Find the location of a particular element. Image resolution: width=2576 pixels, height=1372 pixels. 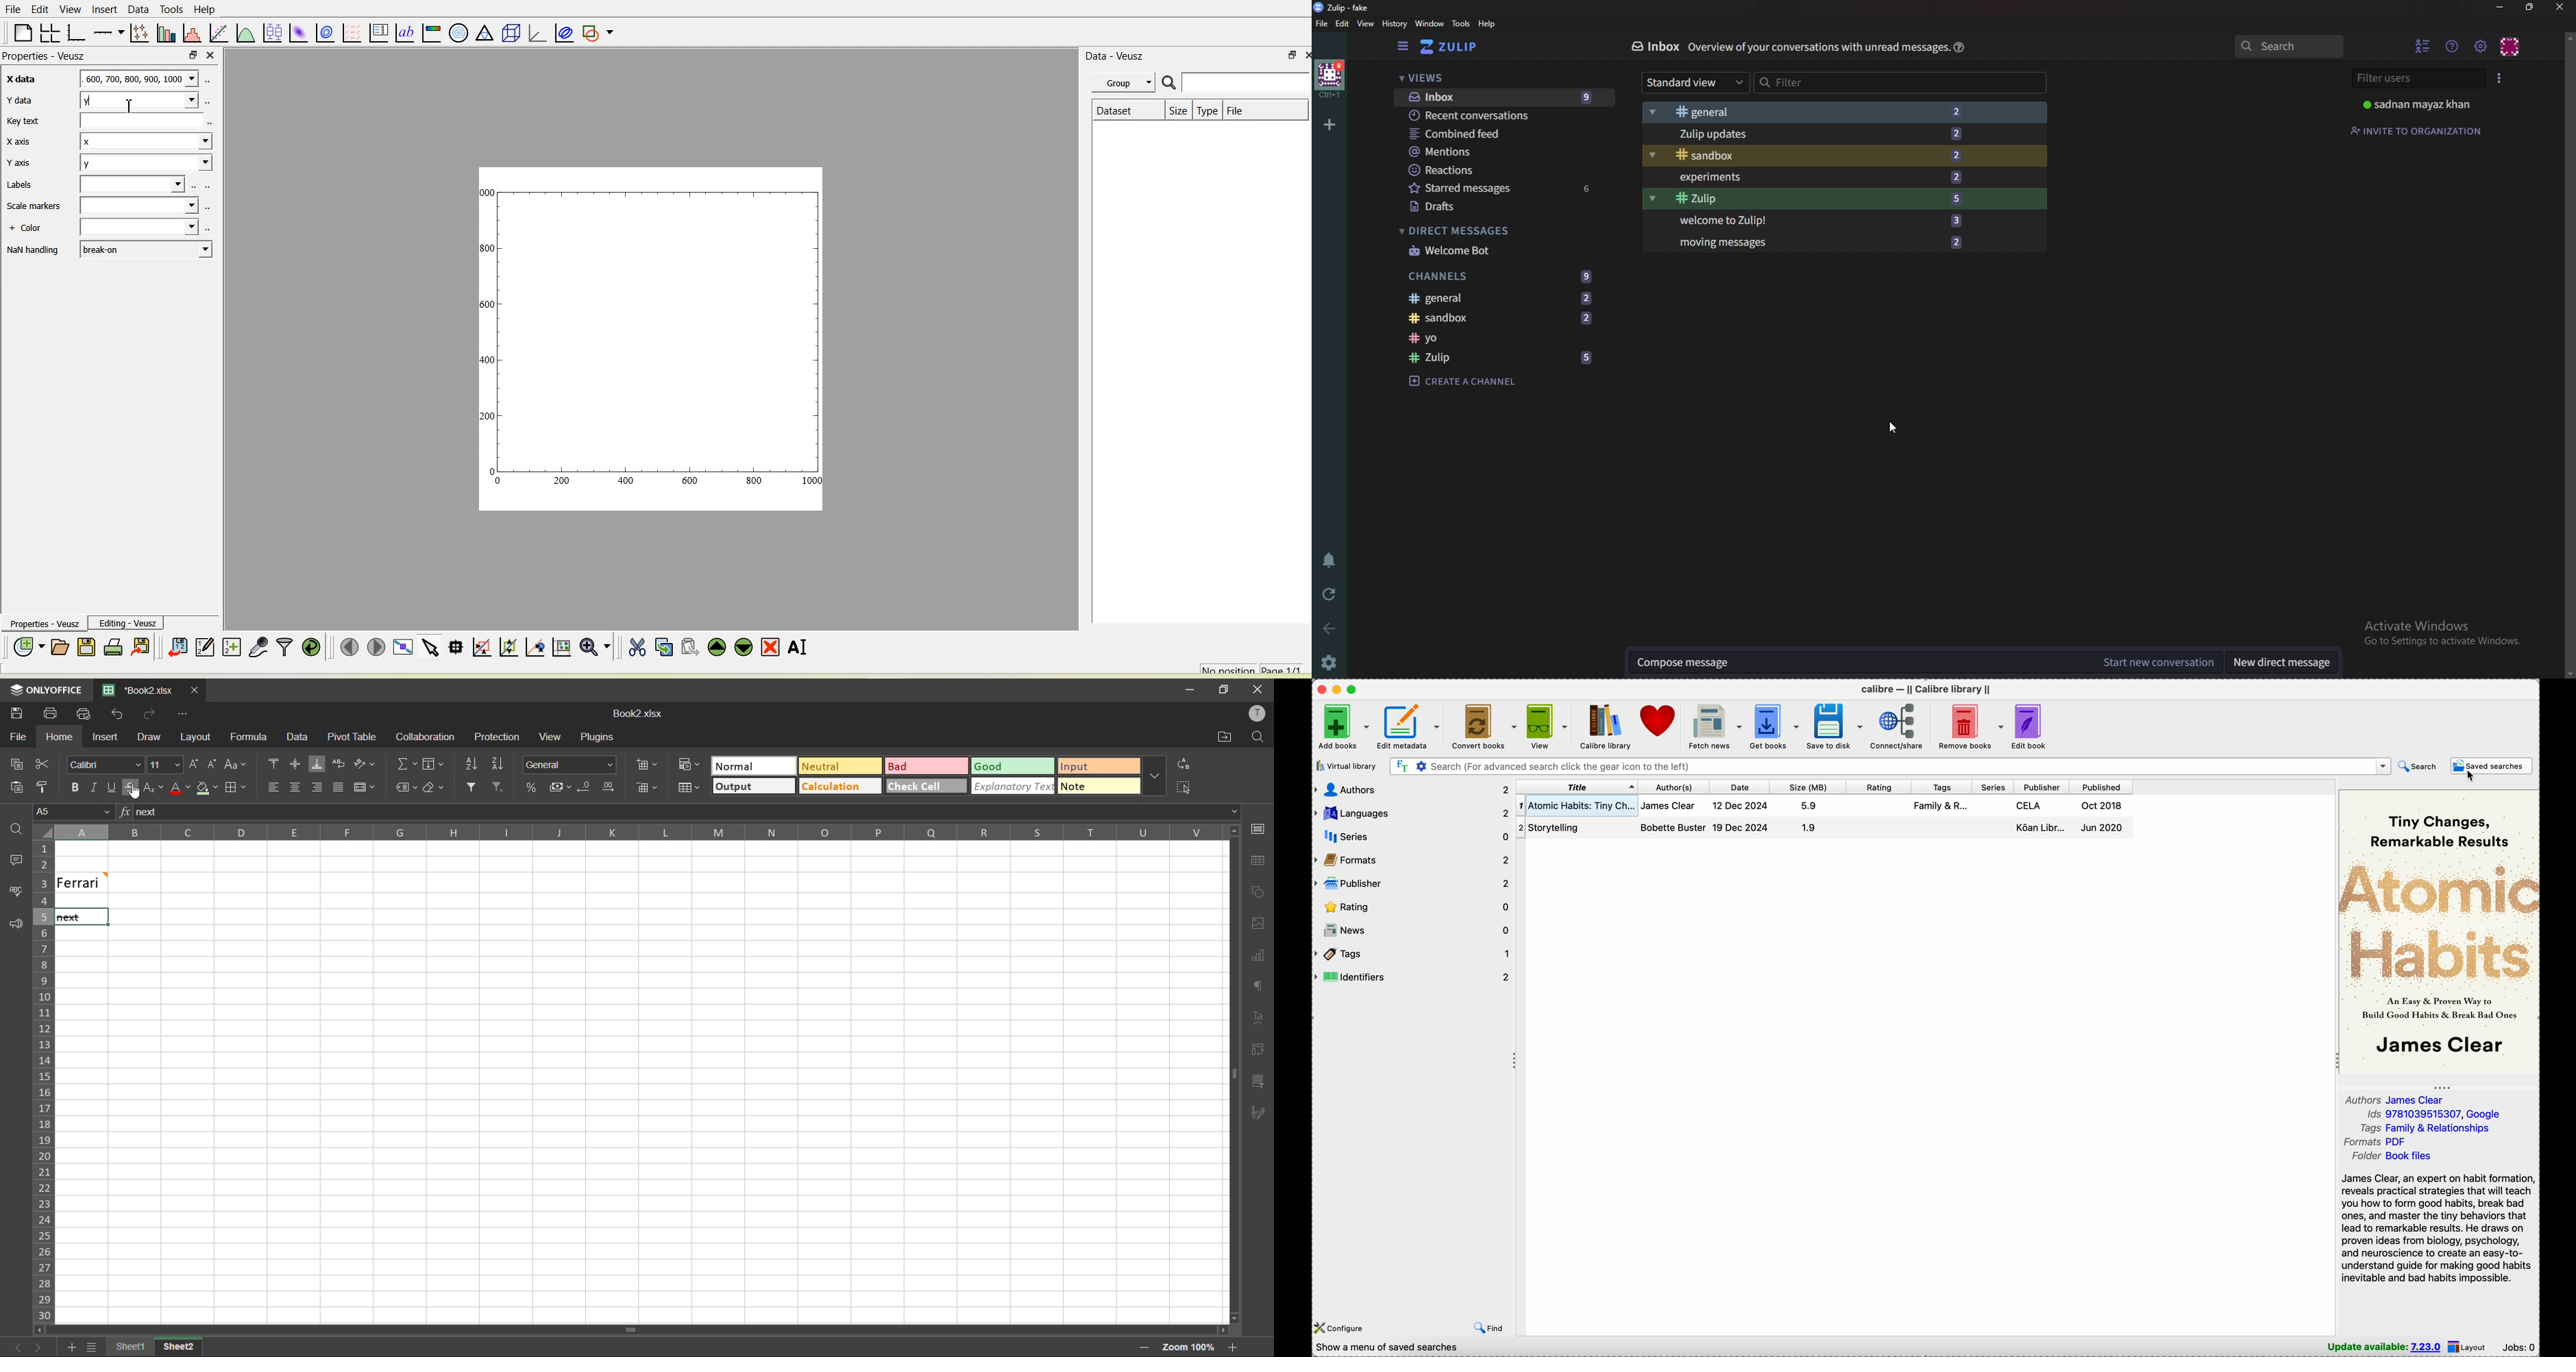

date is located at coordinates (1739, 787).